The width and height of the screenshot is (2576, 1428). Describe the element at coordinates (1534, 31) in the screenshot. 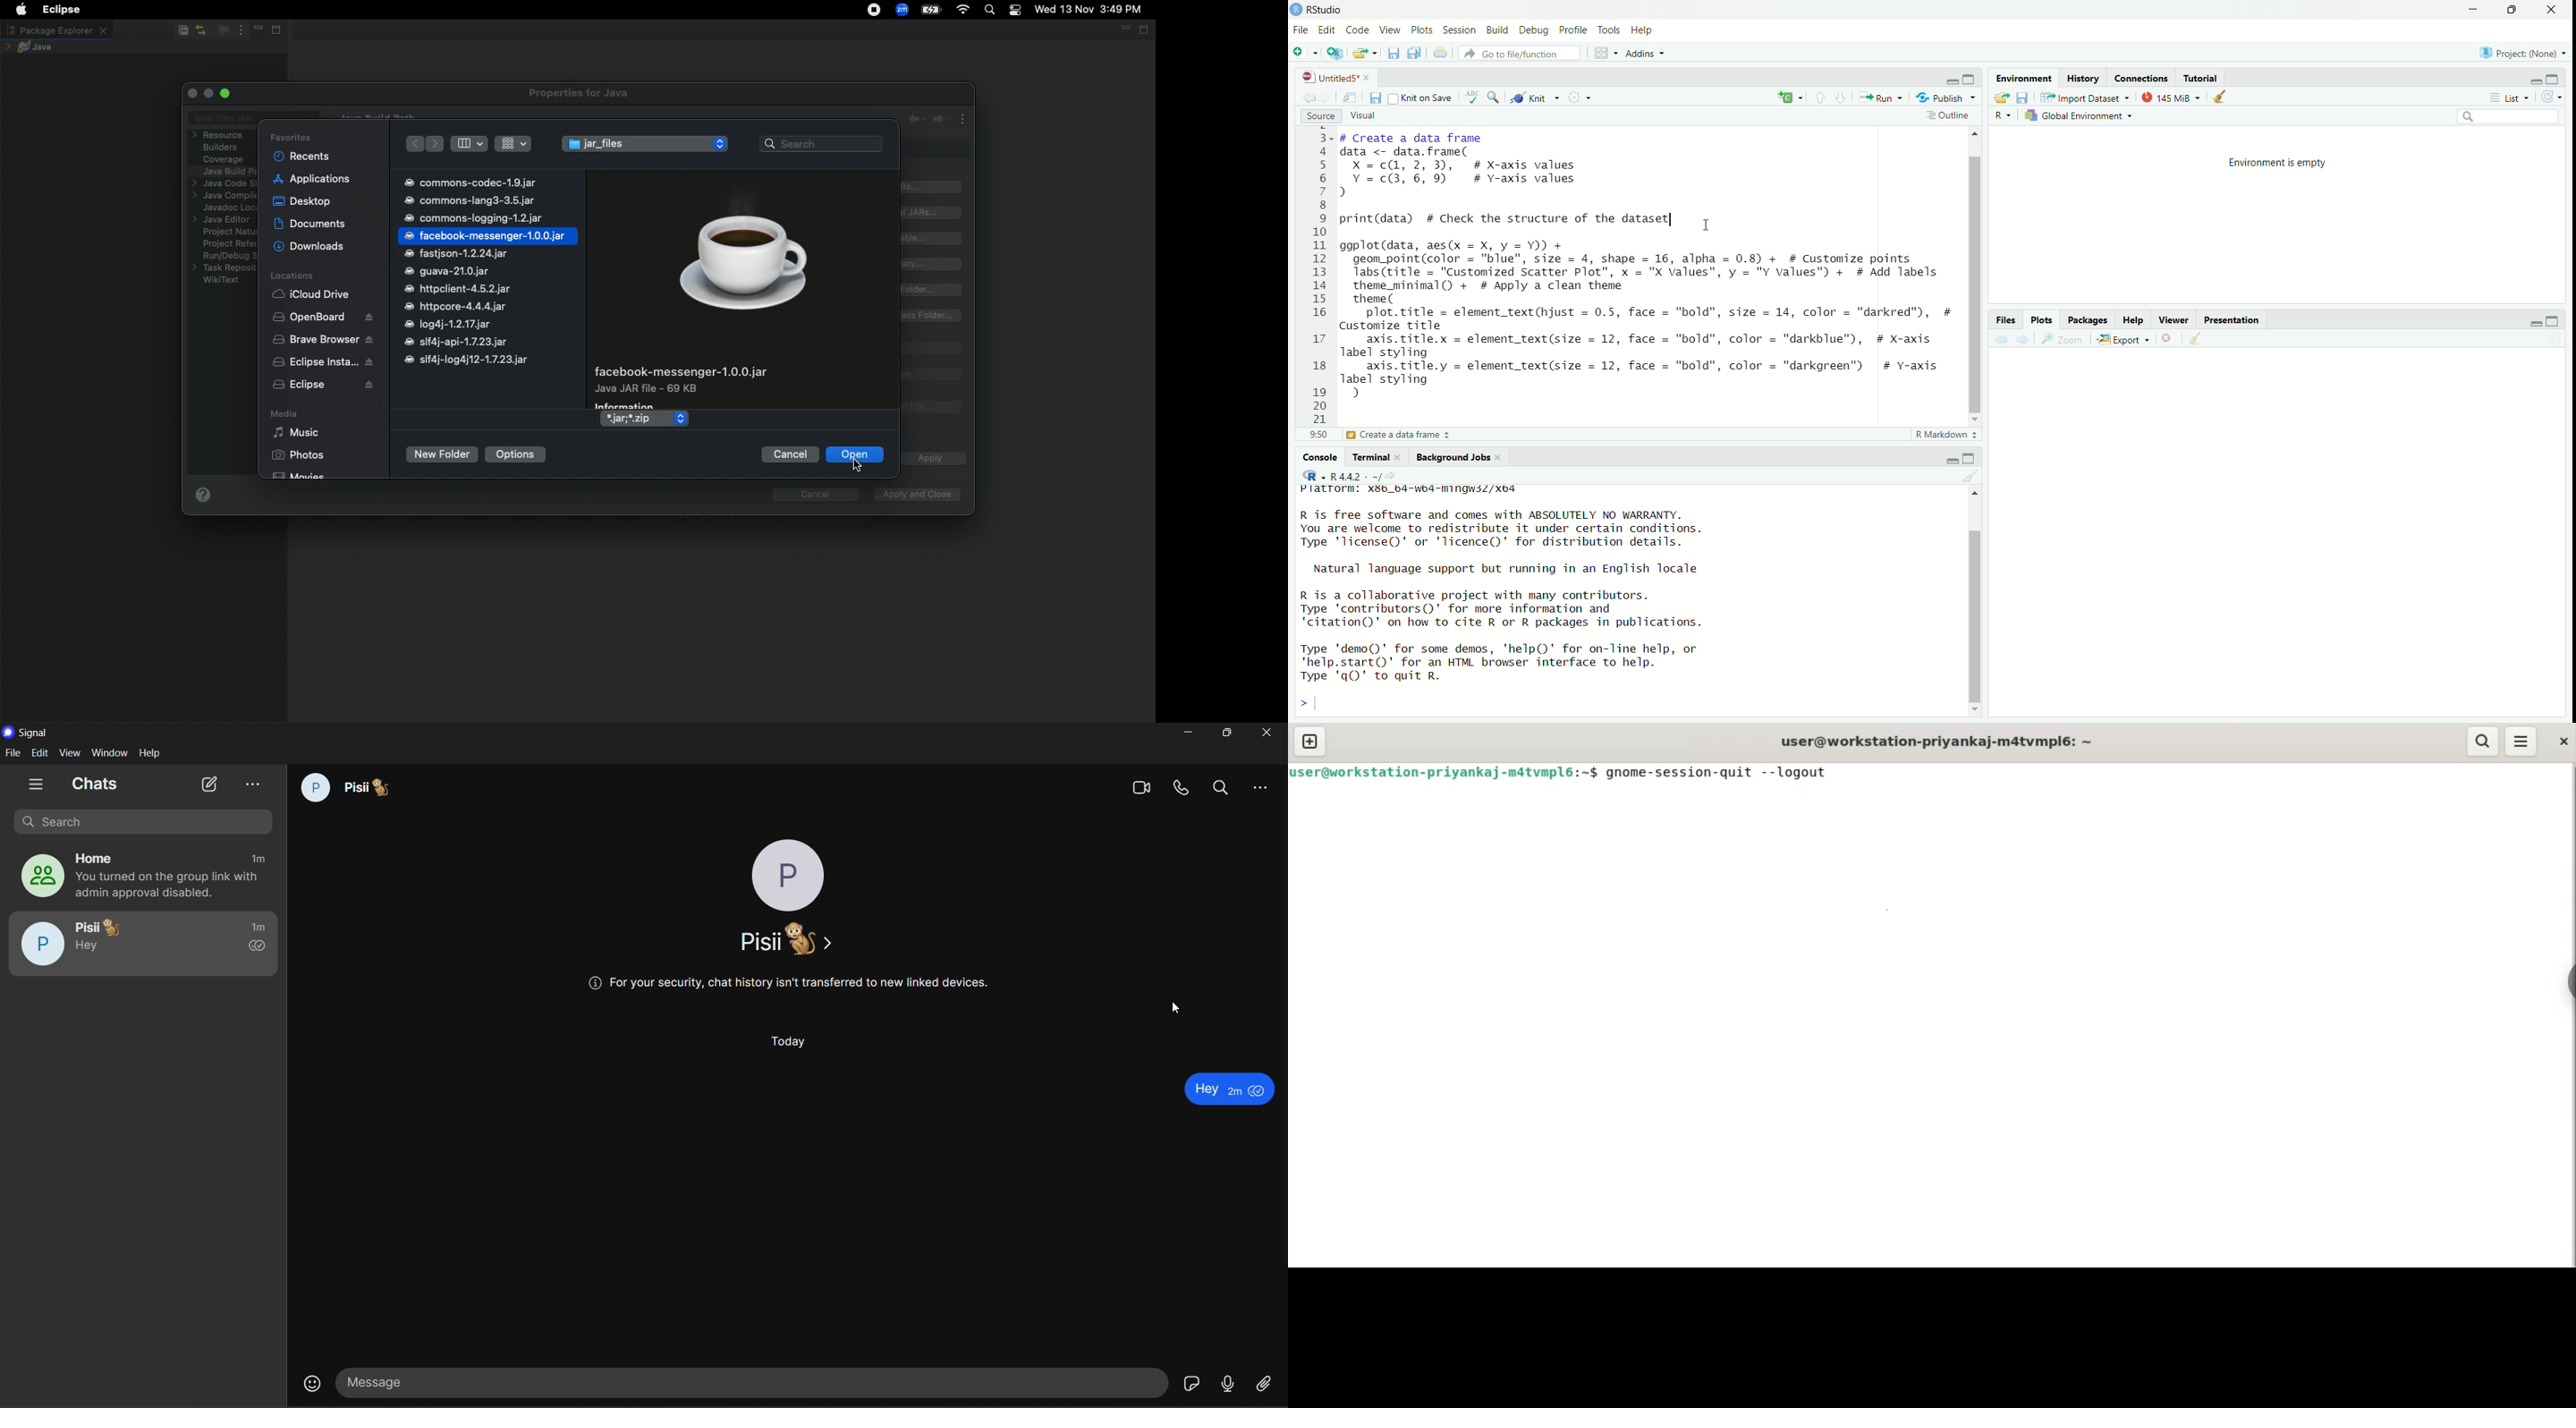

I see `Debug` at that location.